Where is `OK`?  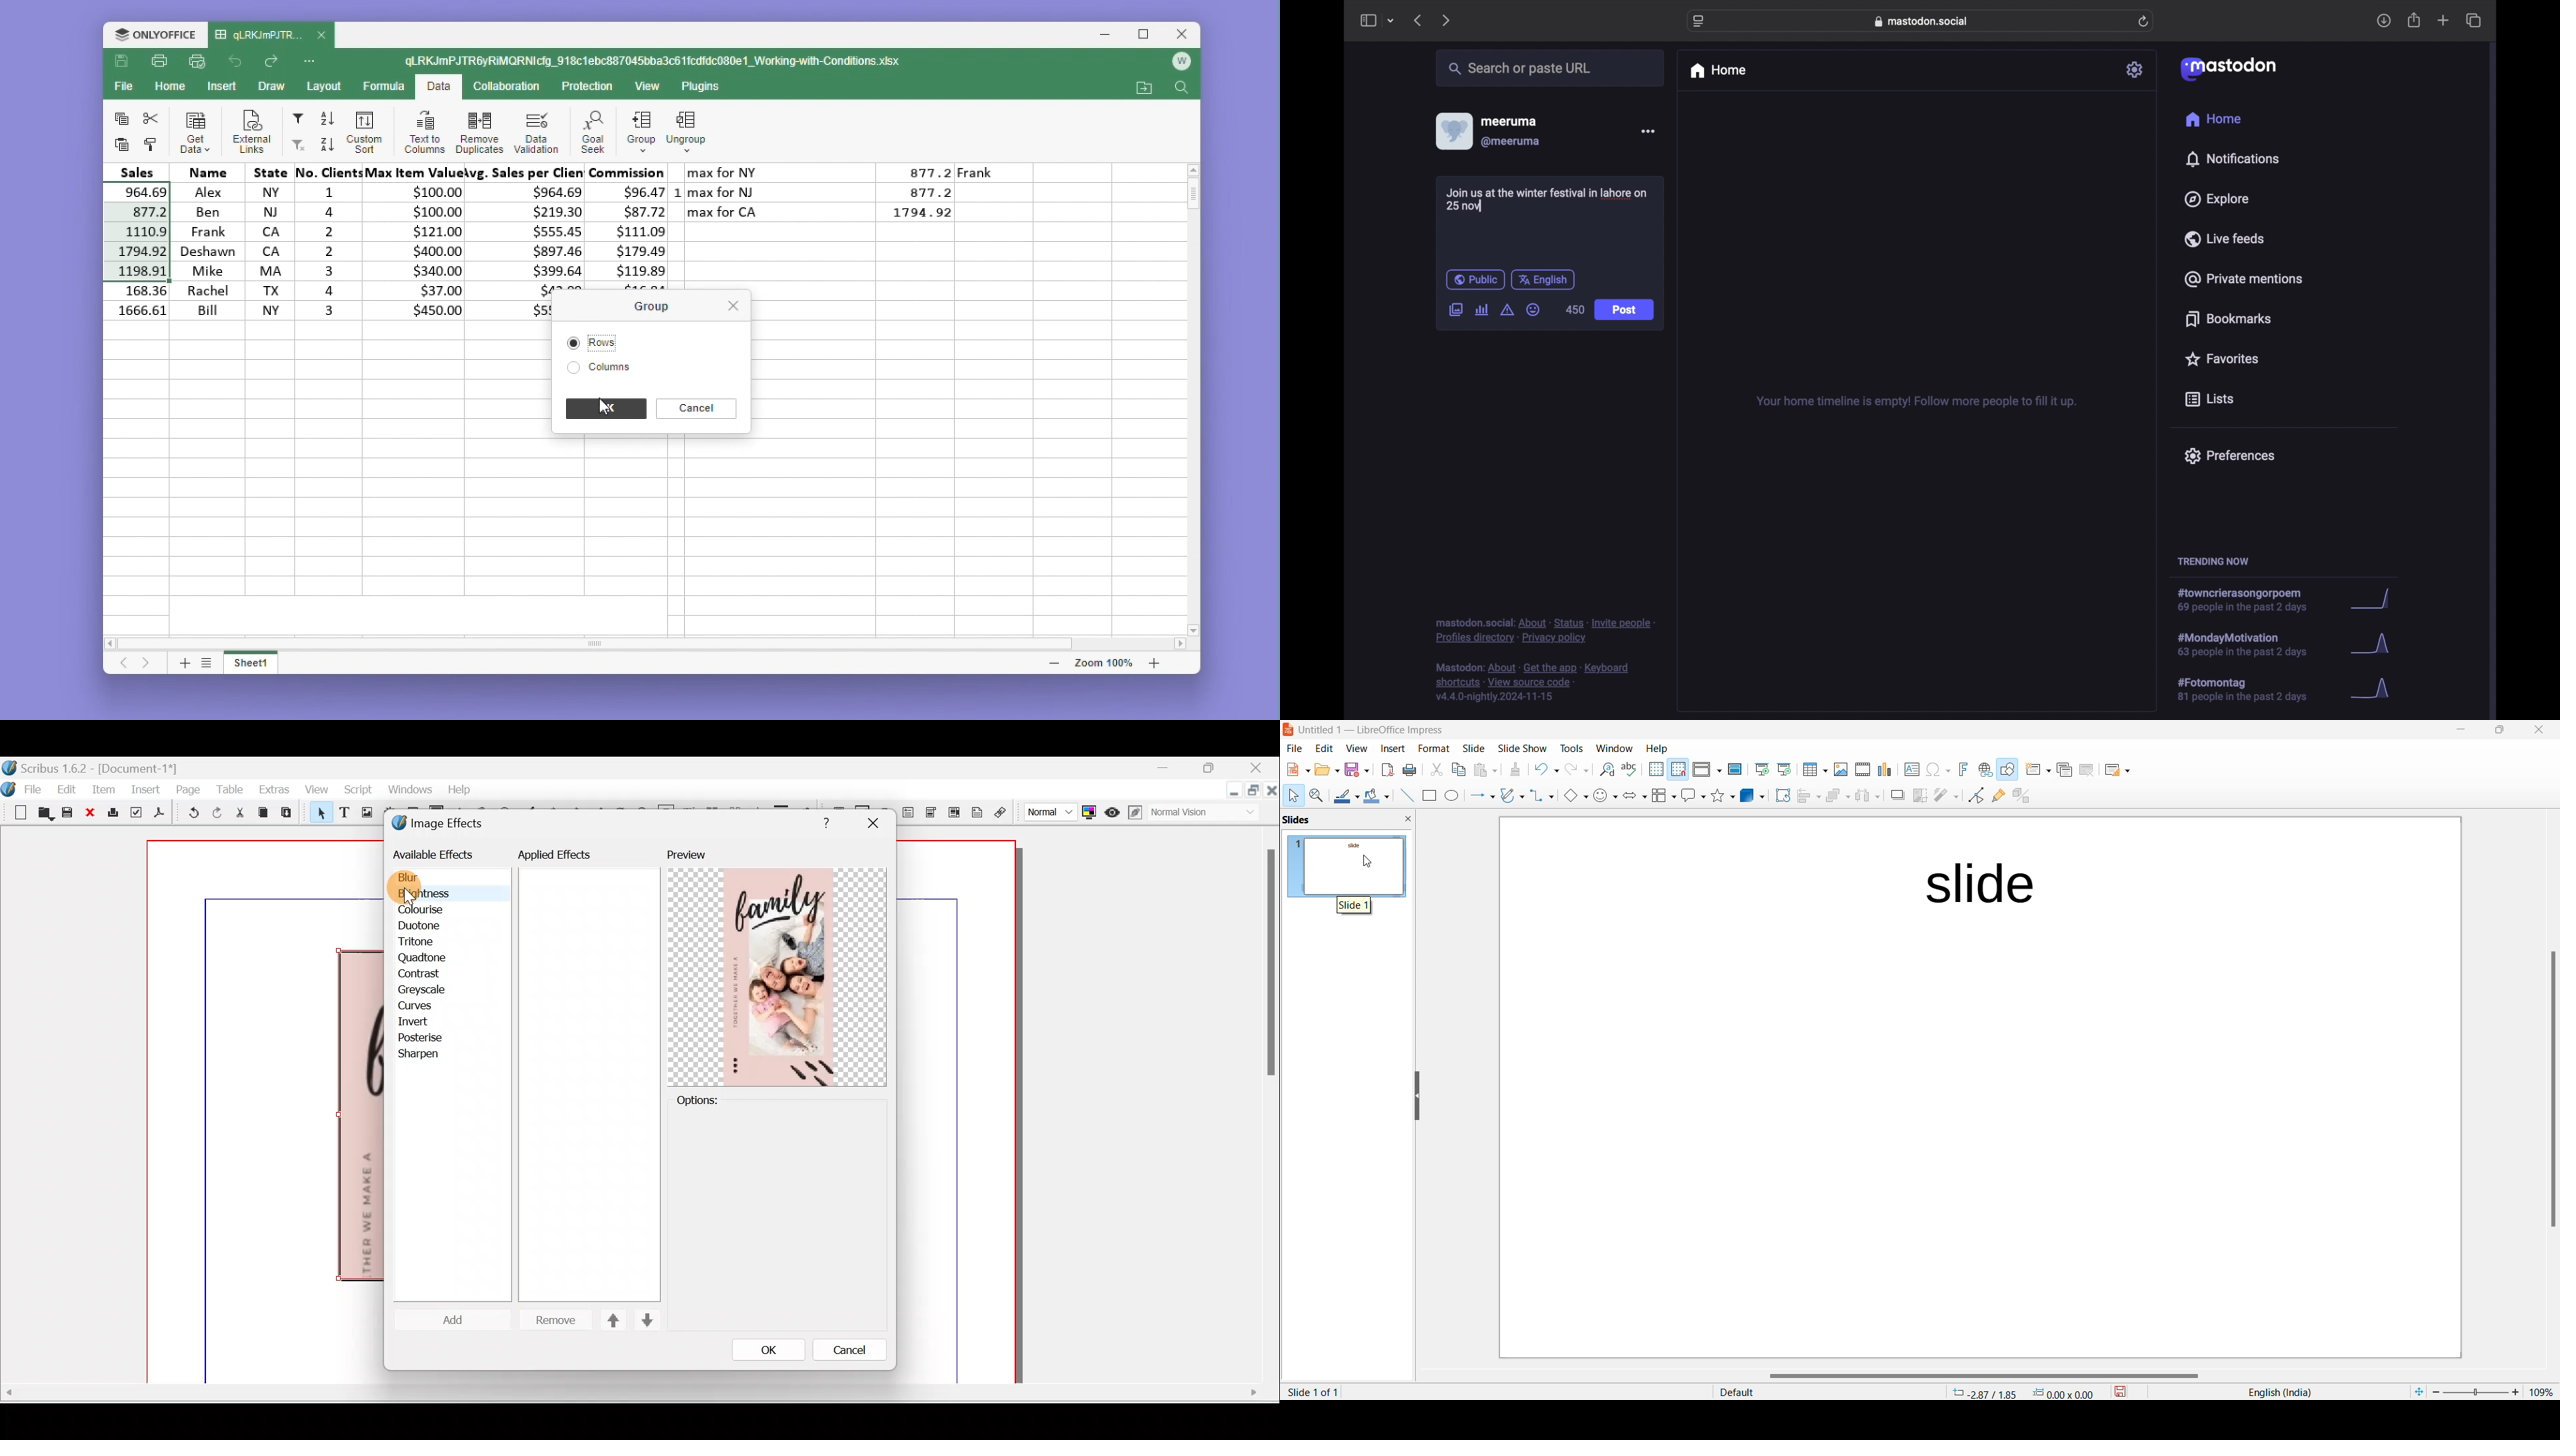 OK is located at coordinates (769, 1349).